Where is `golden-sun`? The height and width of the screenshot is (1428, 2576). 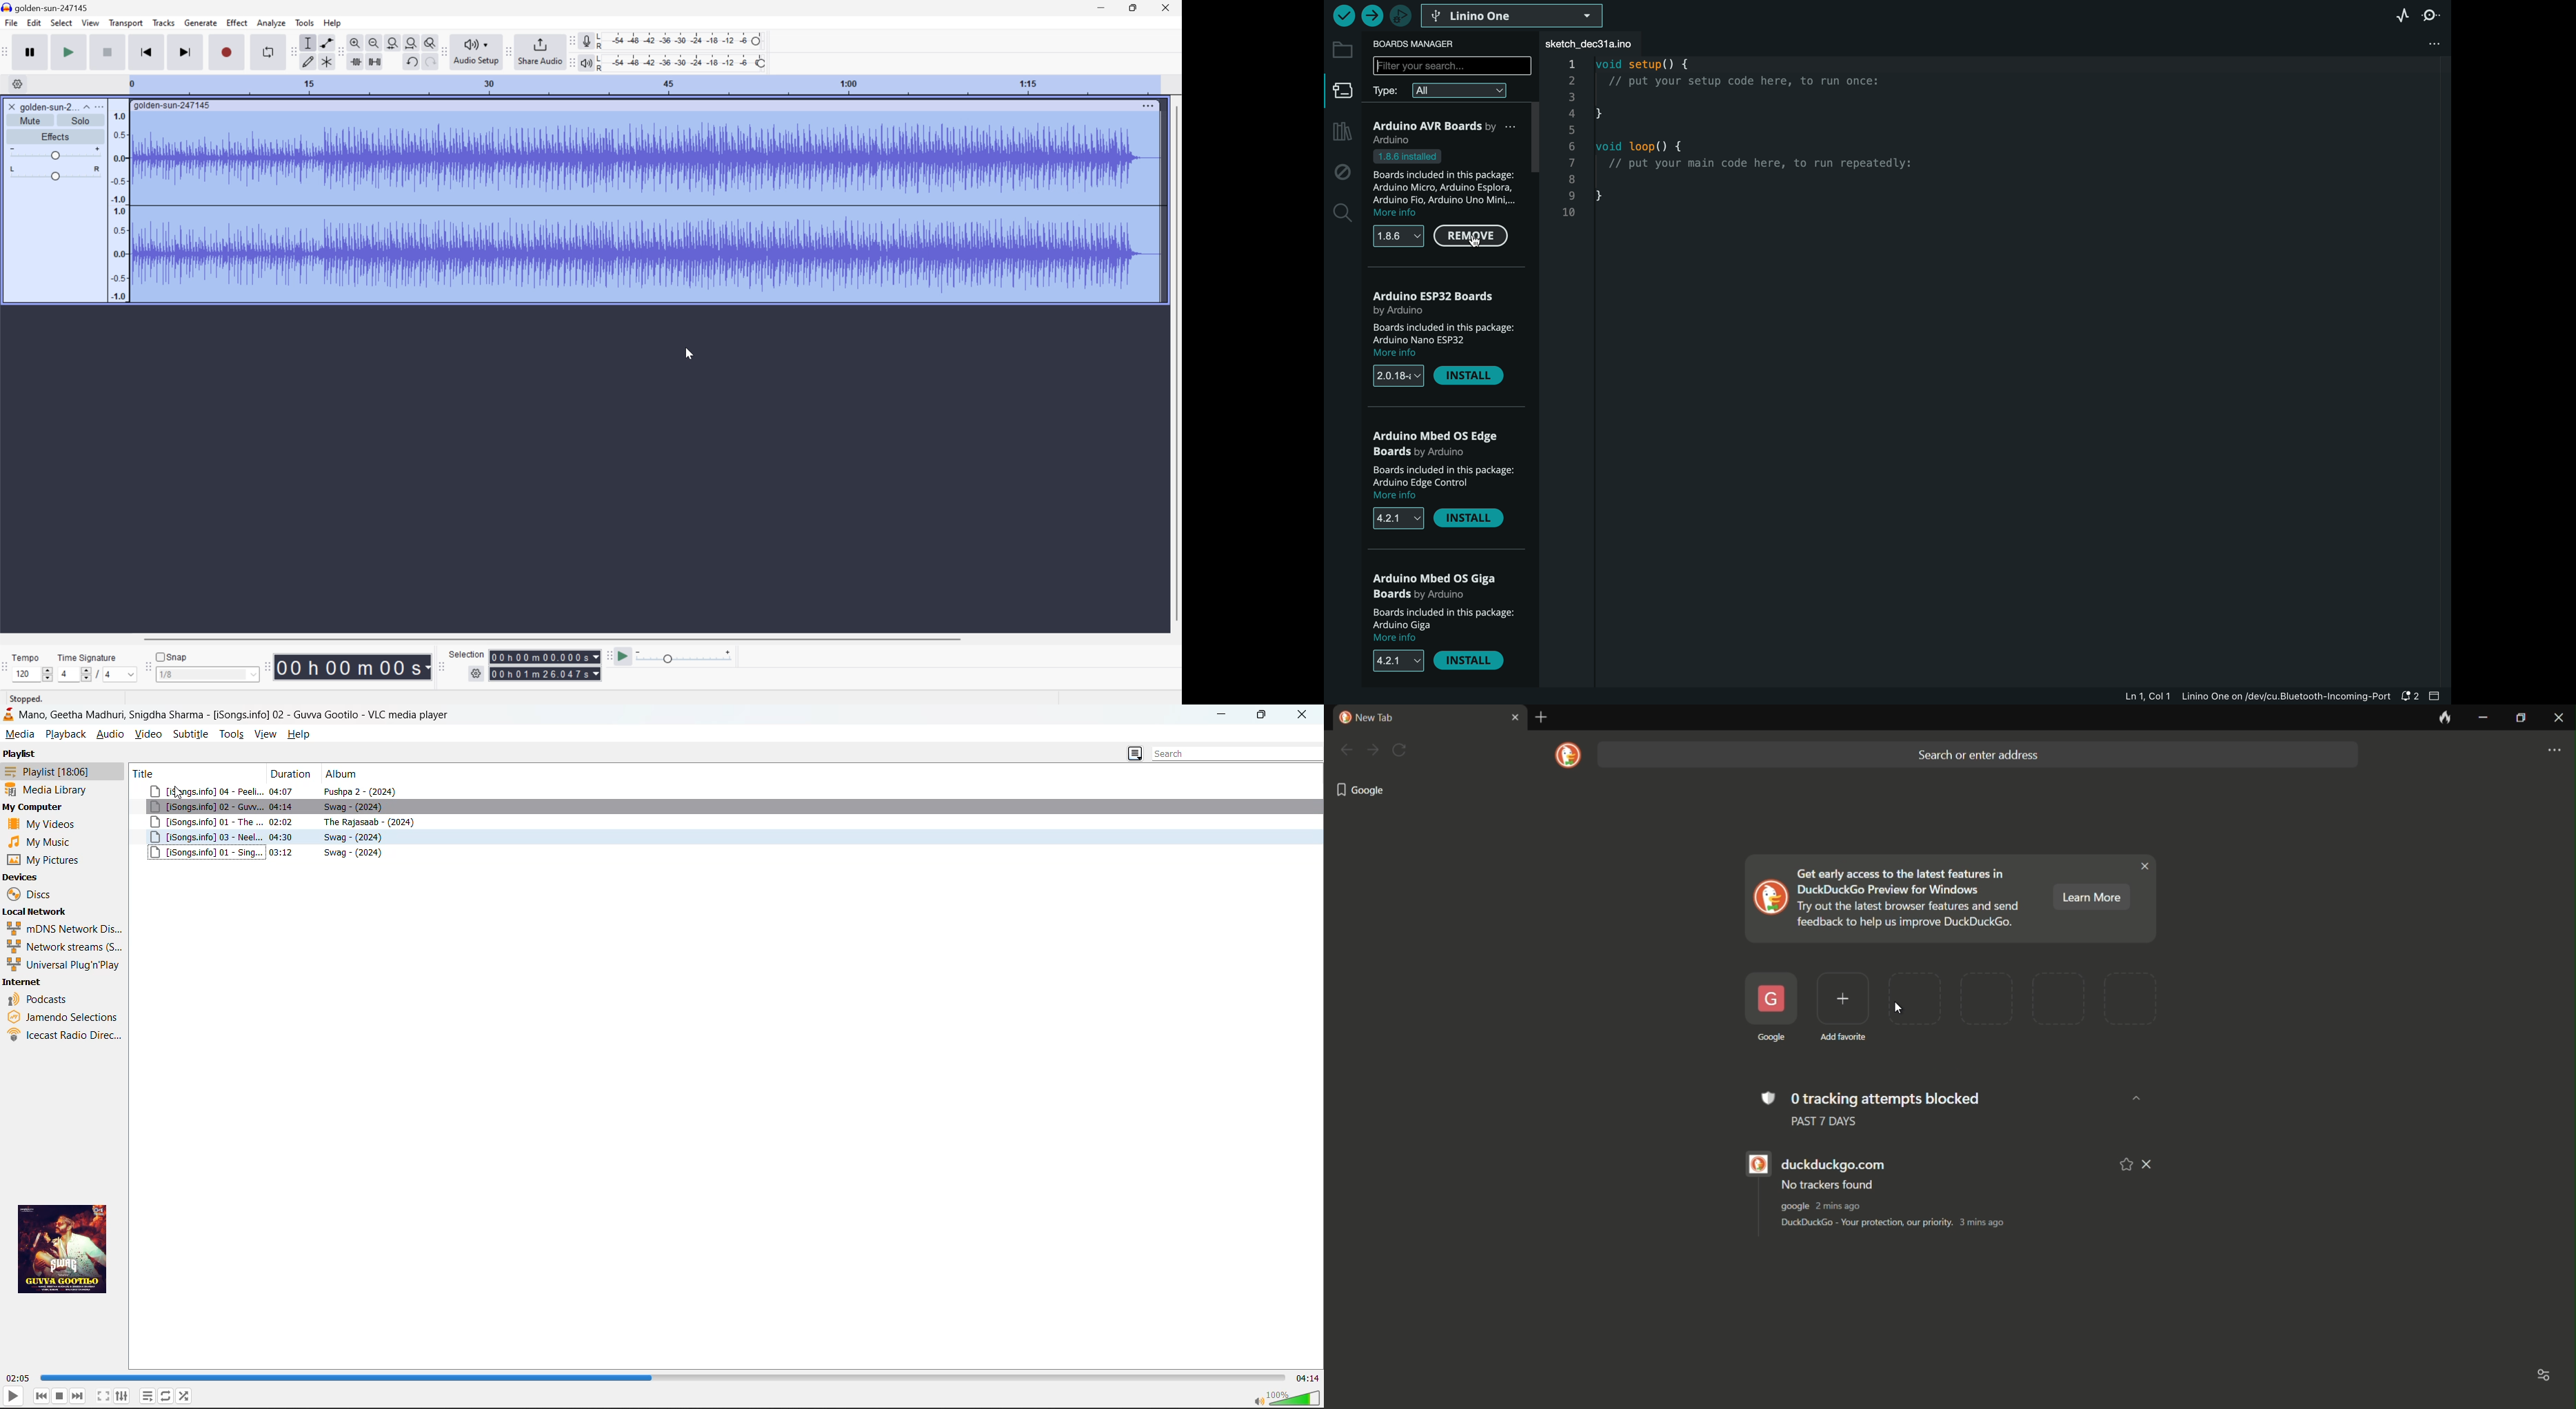
golden-sun is located at coordinates (39, 107).